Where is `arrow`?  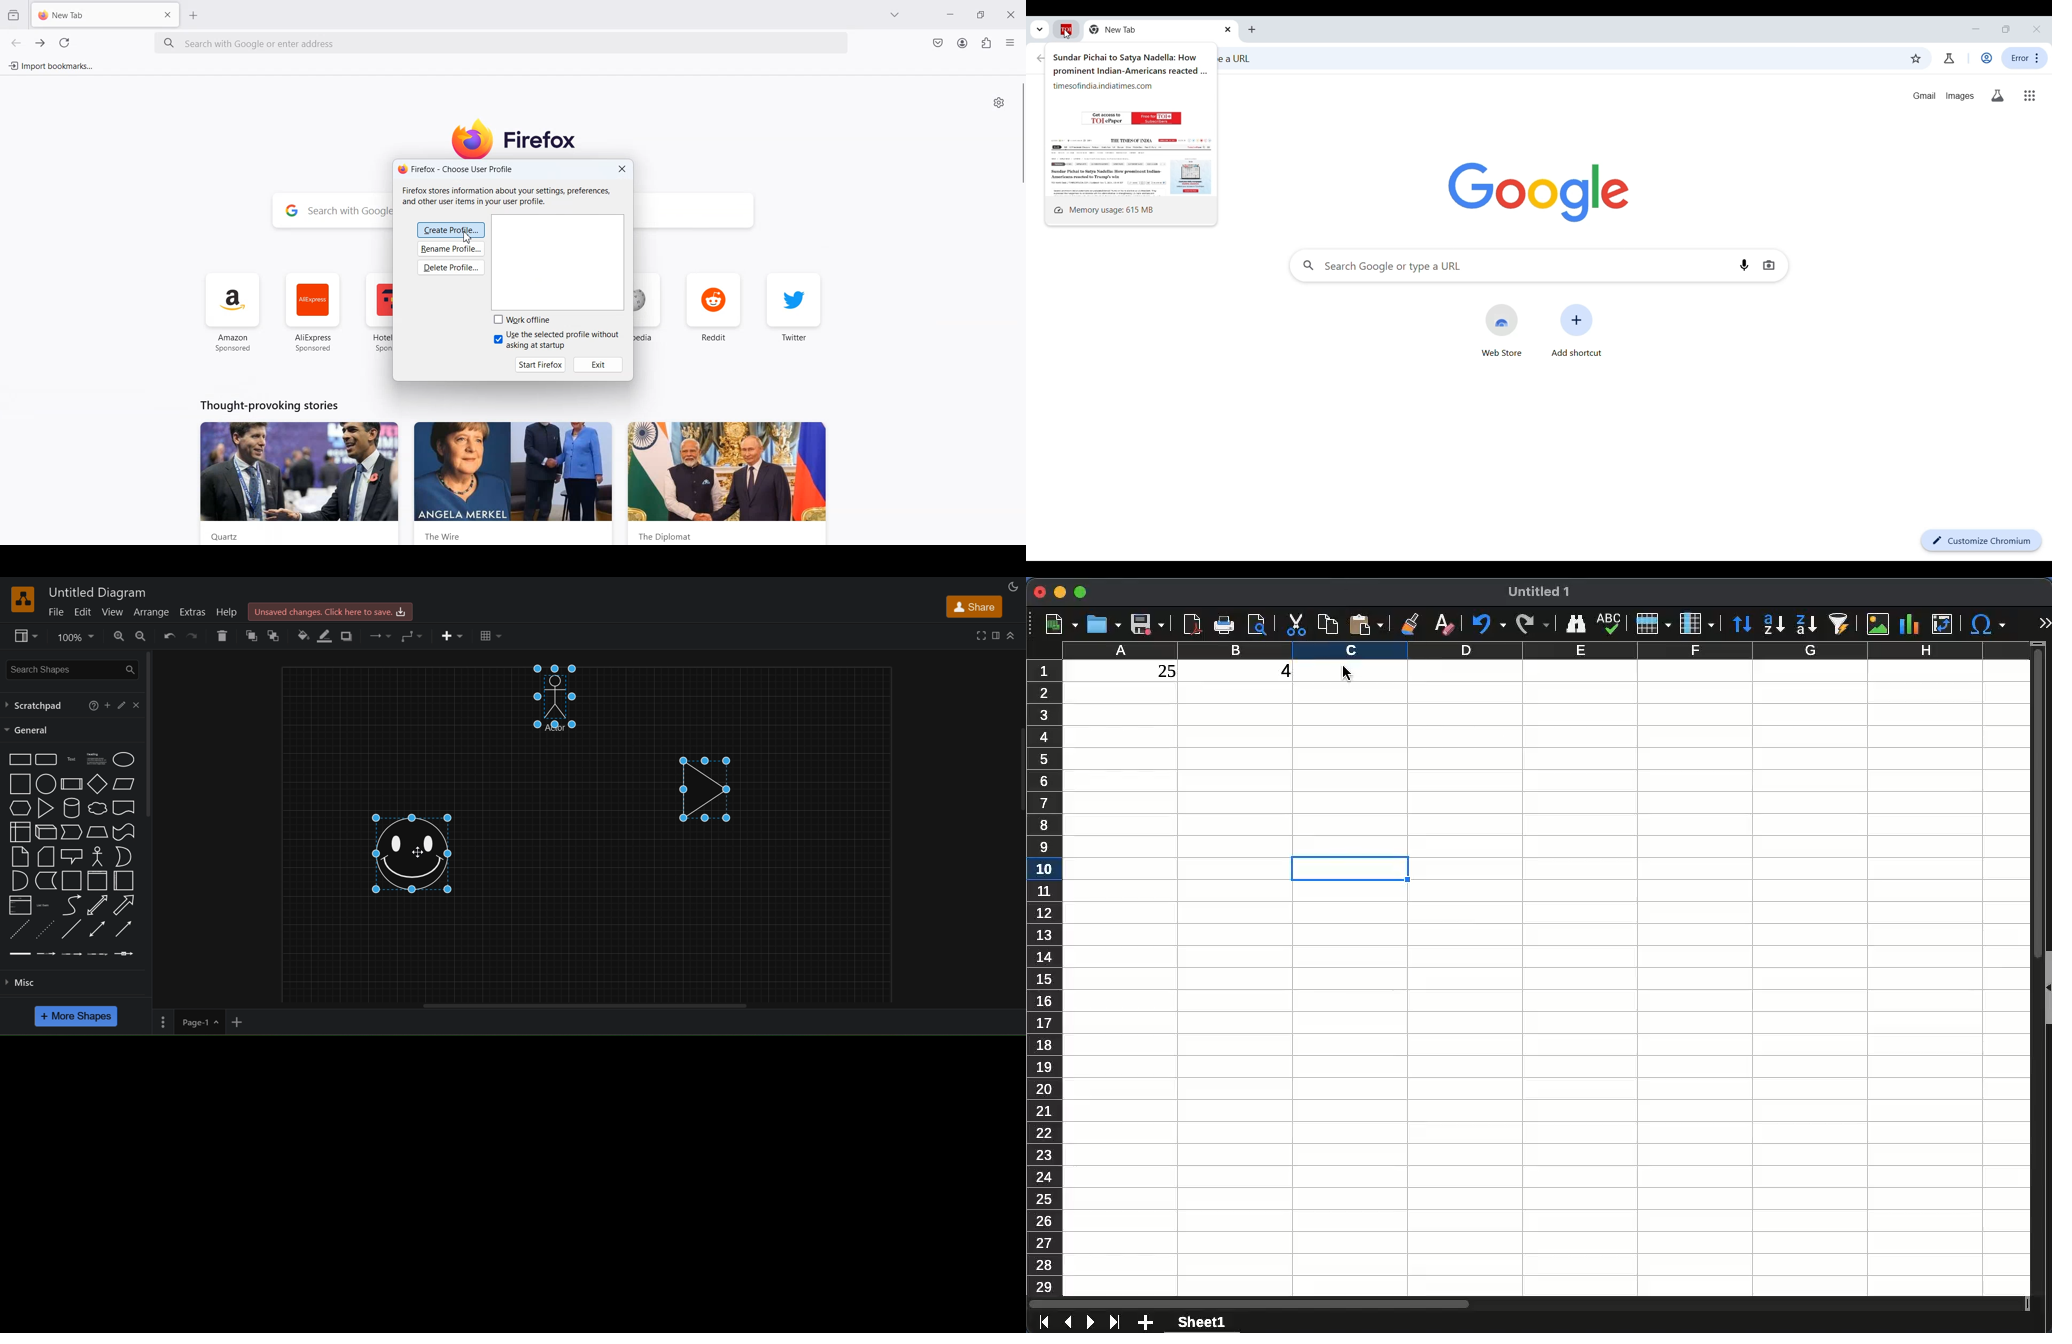
arrow is located at coordinates (126, 906).